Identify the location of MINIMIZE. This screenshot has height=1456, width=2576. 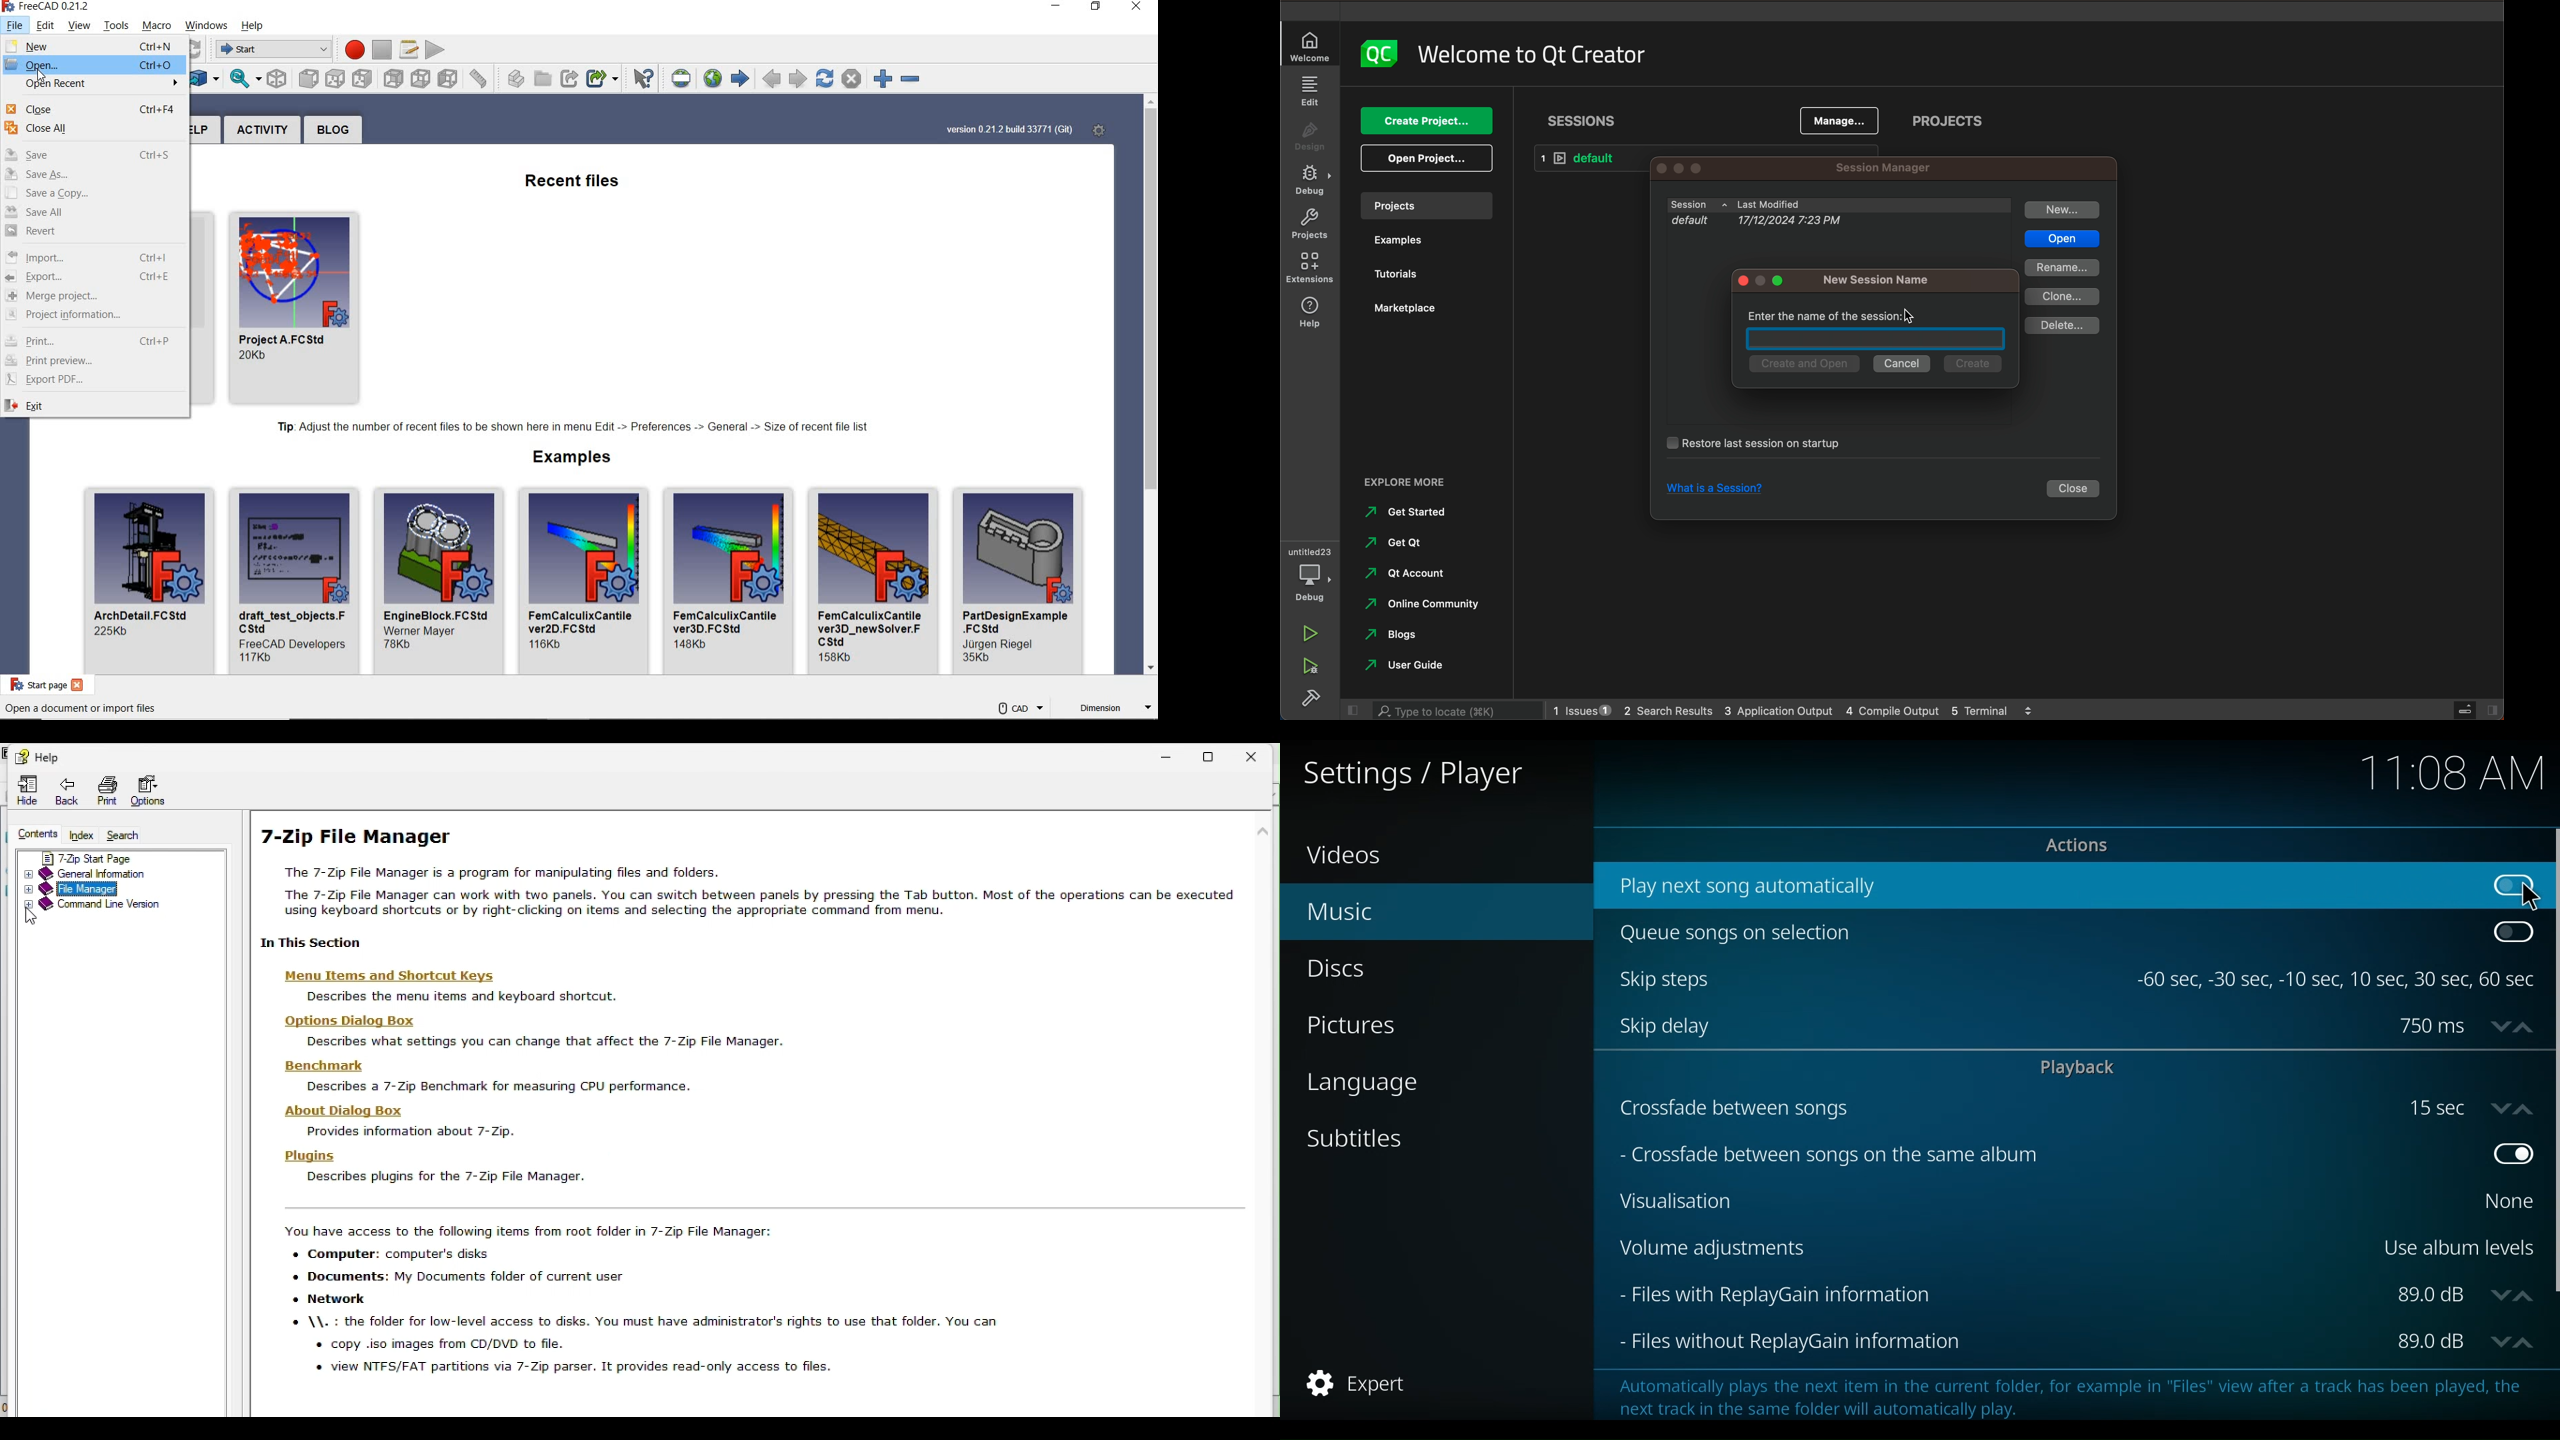
(1059, 8).